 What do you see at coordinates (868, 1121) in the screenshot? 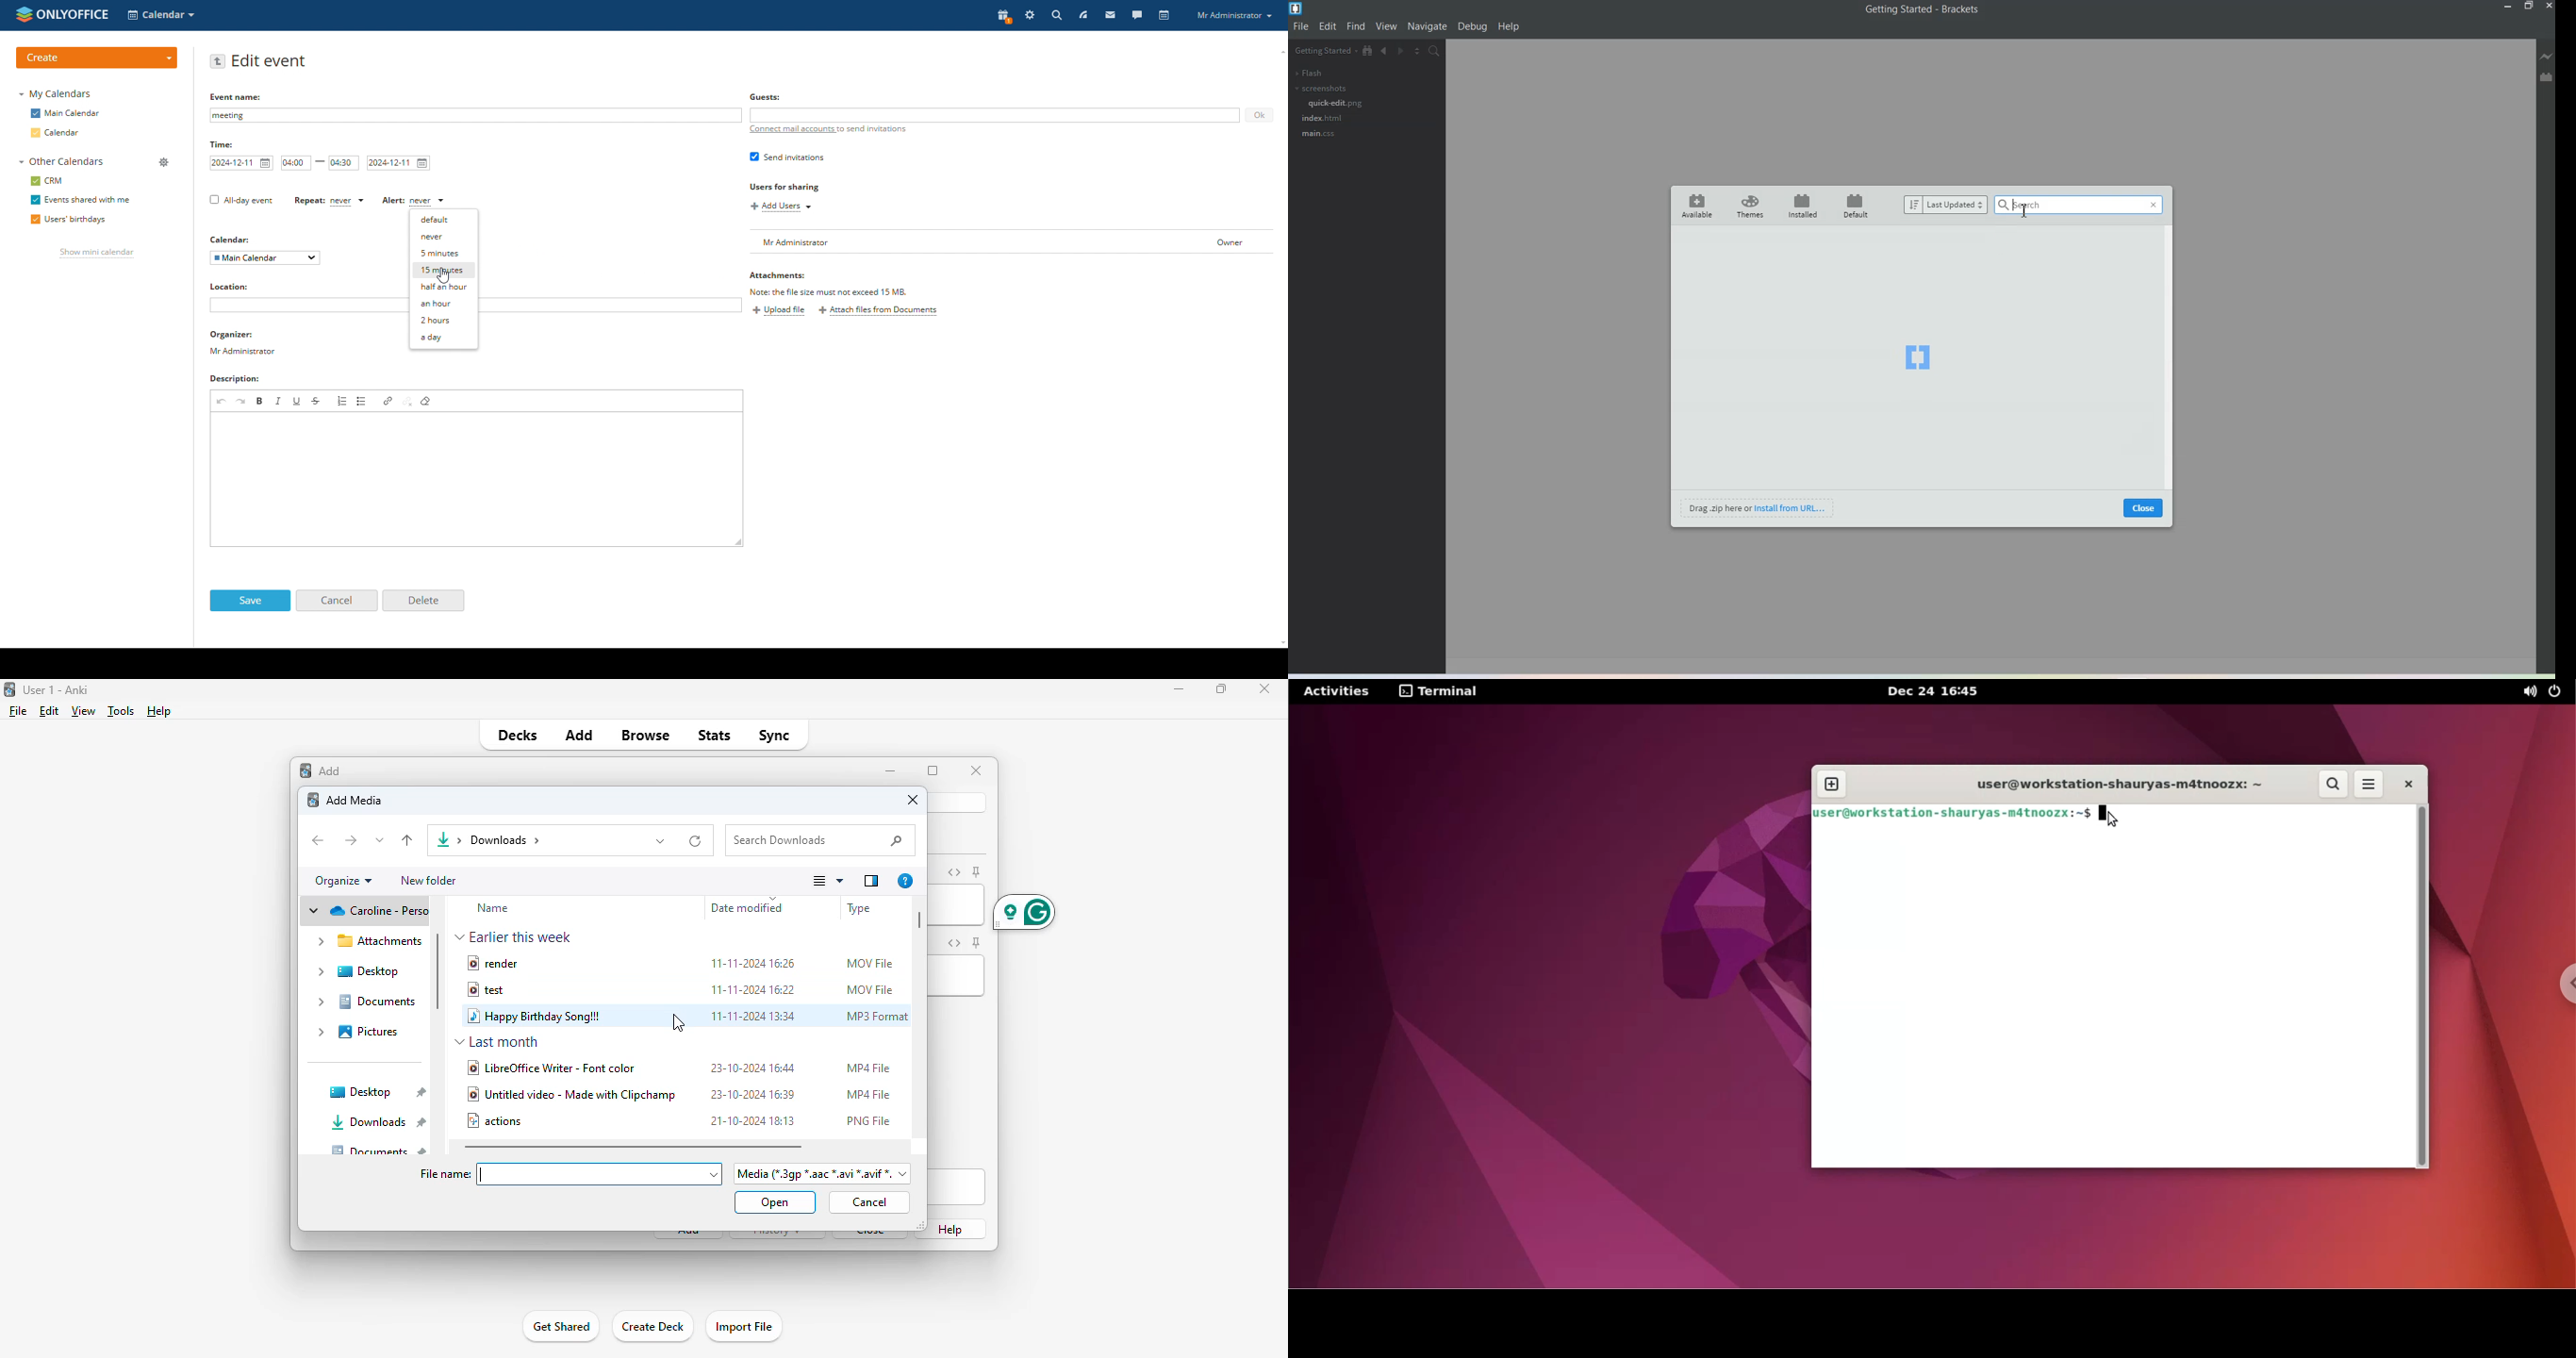
I see `PNG file` at bounding box center [868, 1121].